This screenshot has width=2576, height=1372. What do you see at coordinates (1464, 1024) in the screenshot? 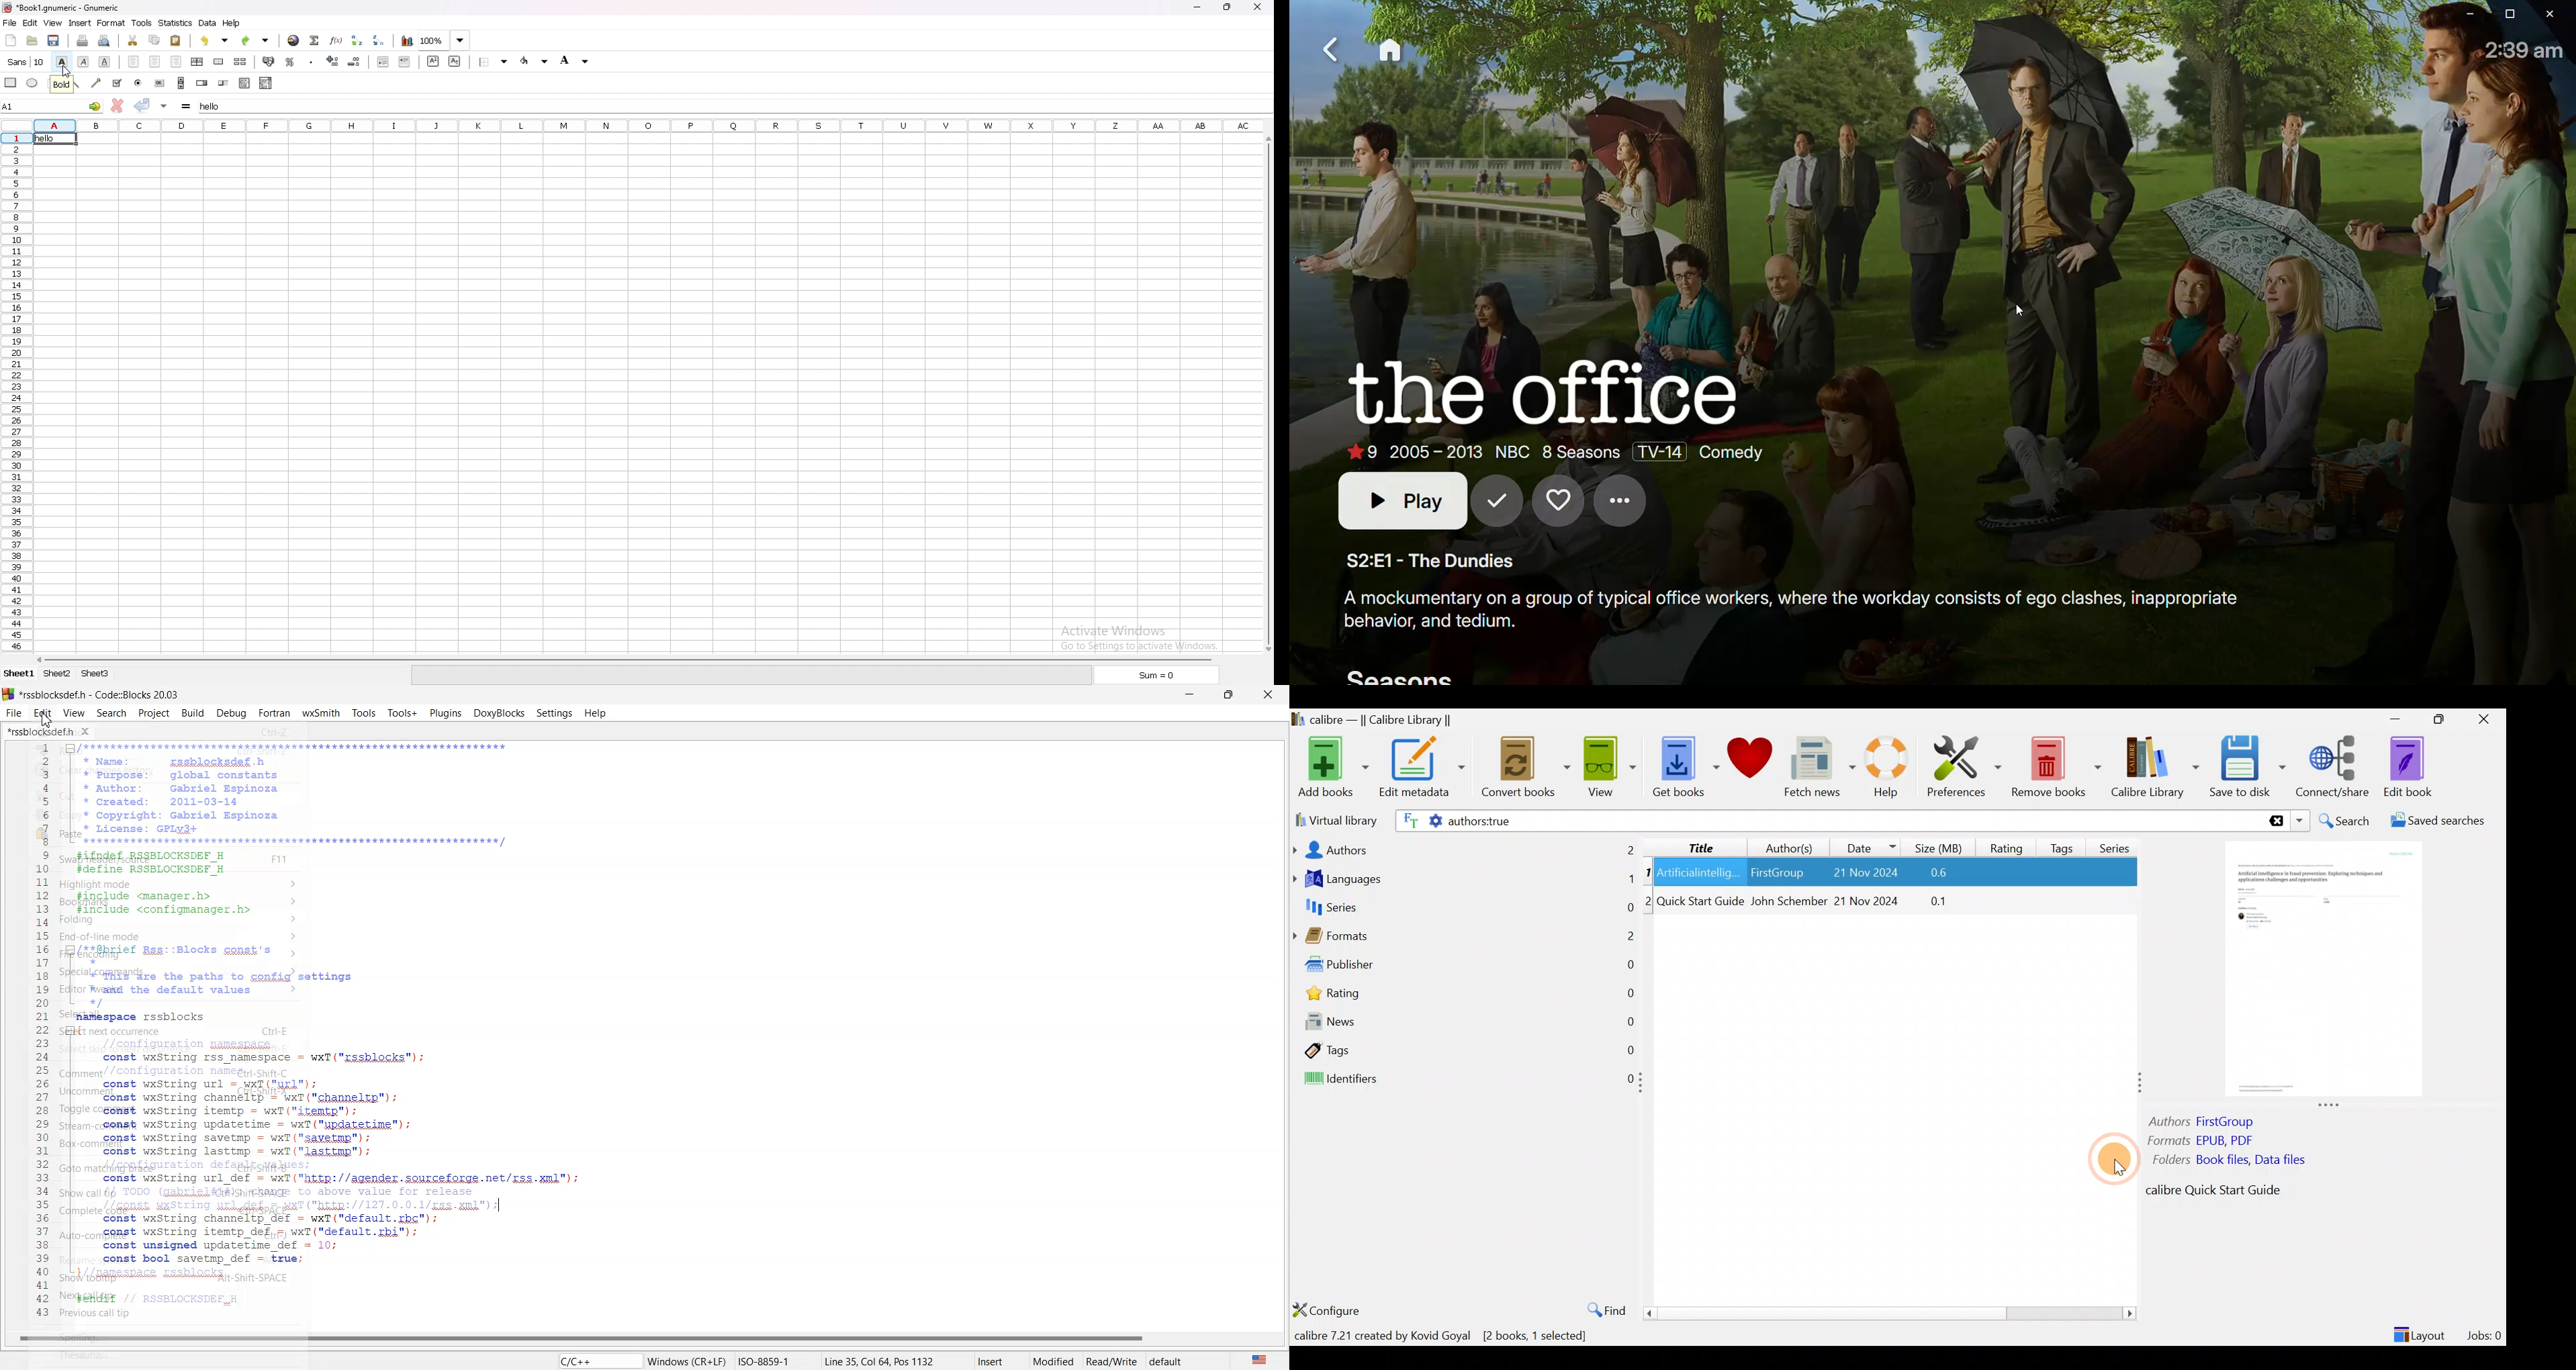
I see `News` at bounding box center [1464, 1024].